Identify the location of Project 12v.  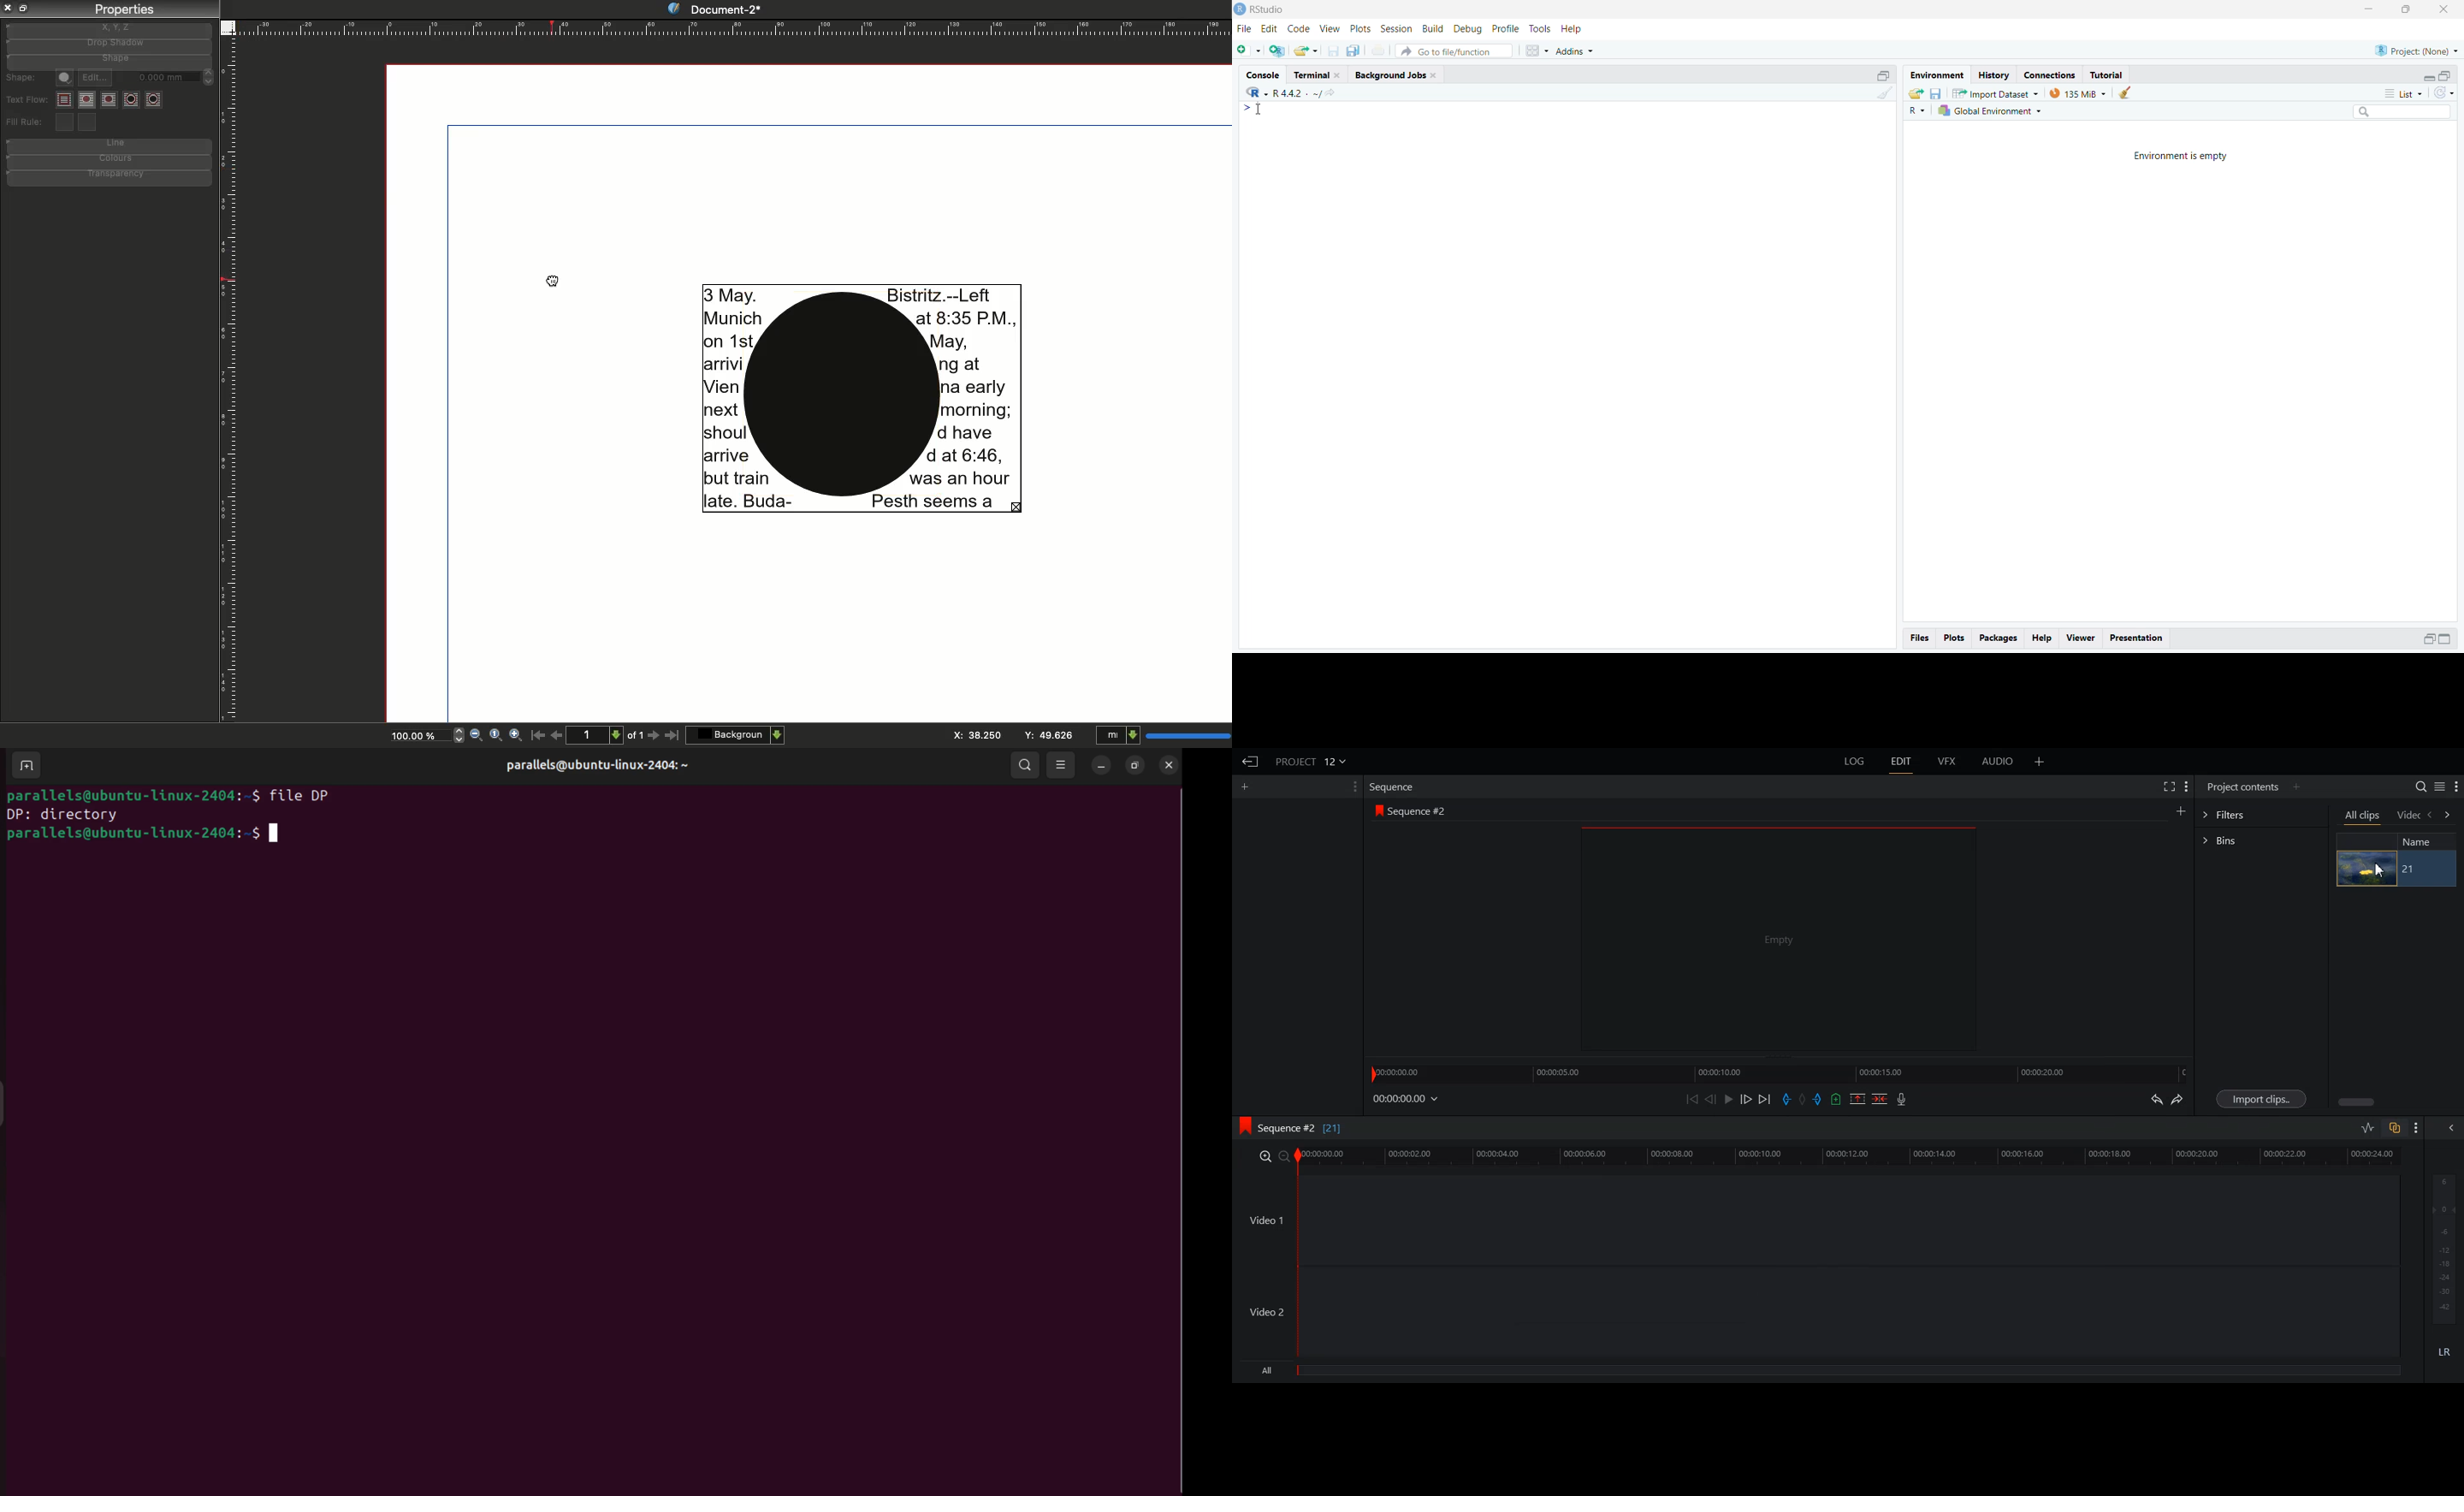
(1310, 761).